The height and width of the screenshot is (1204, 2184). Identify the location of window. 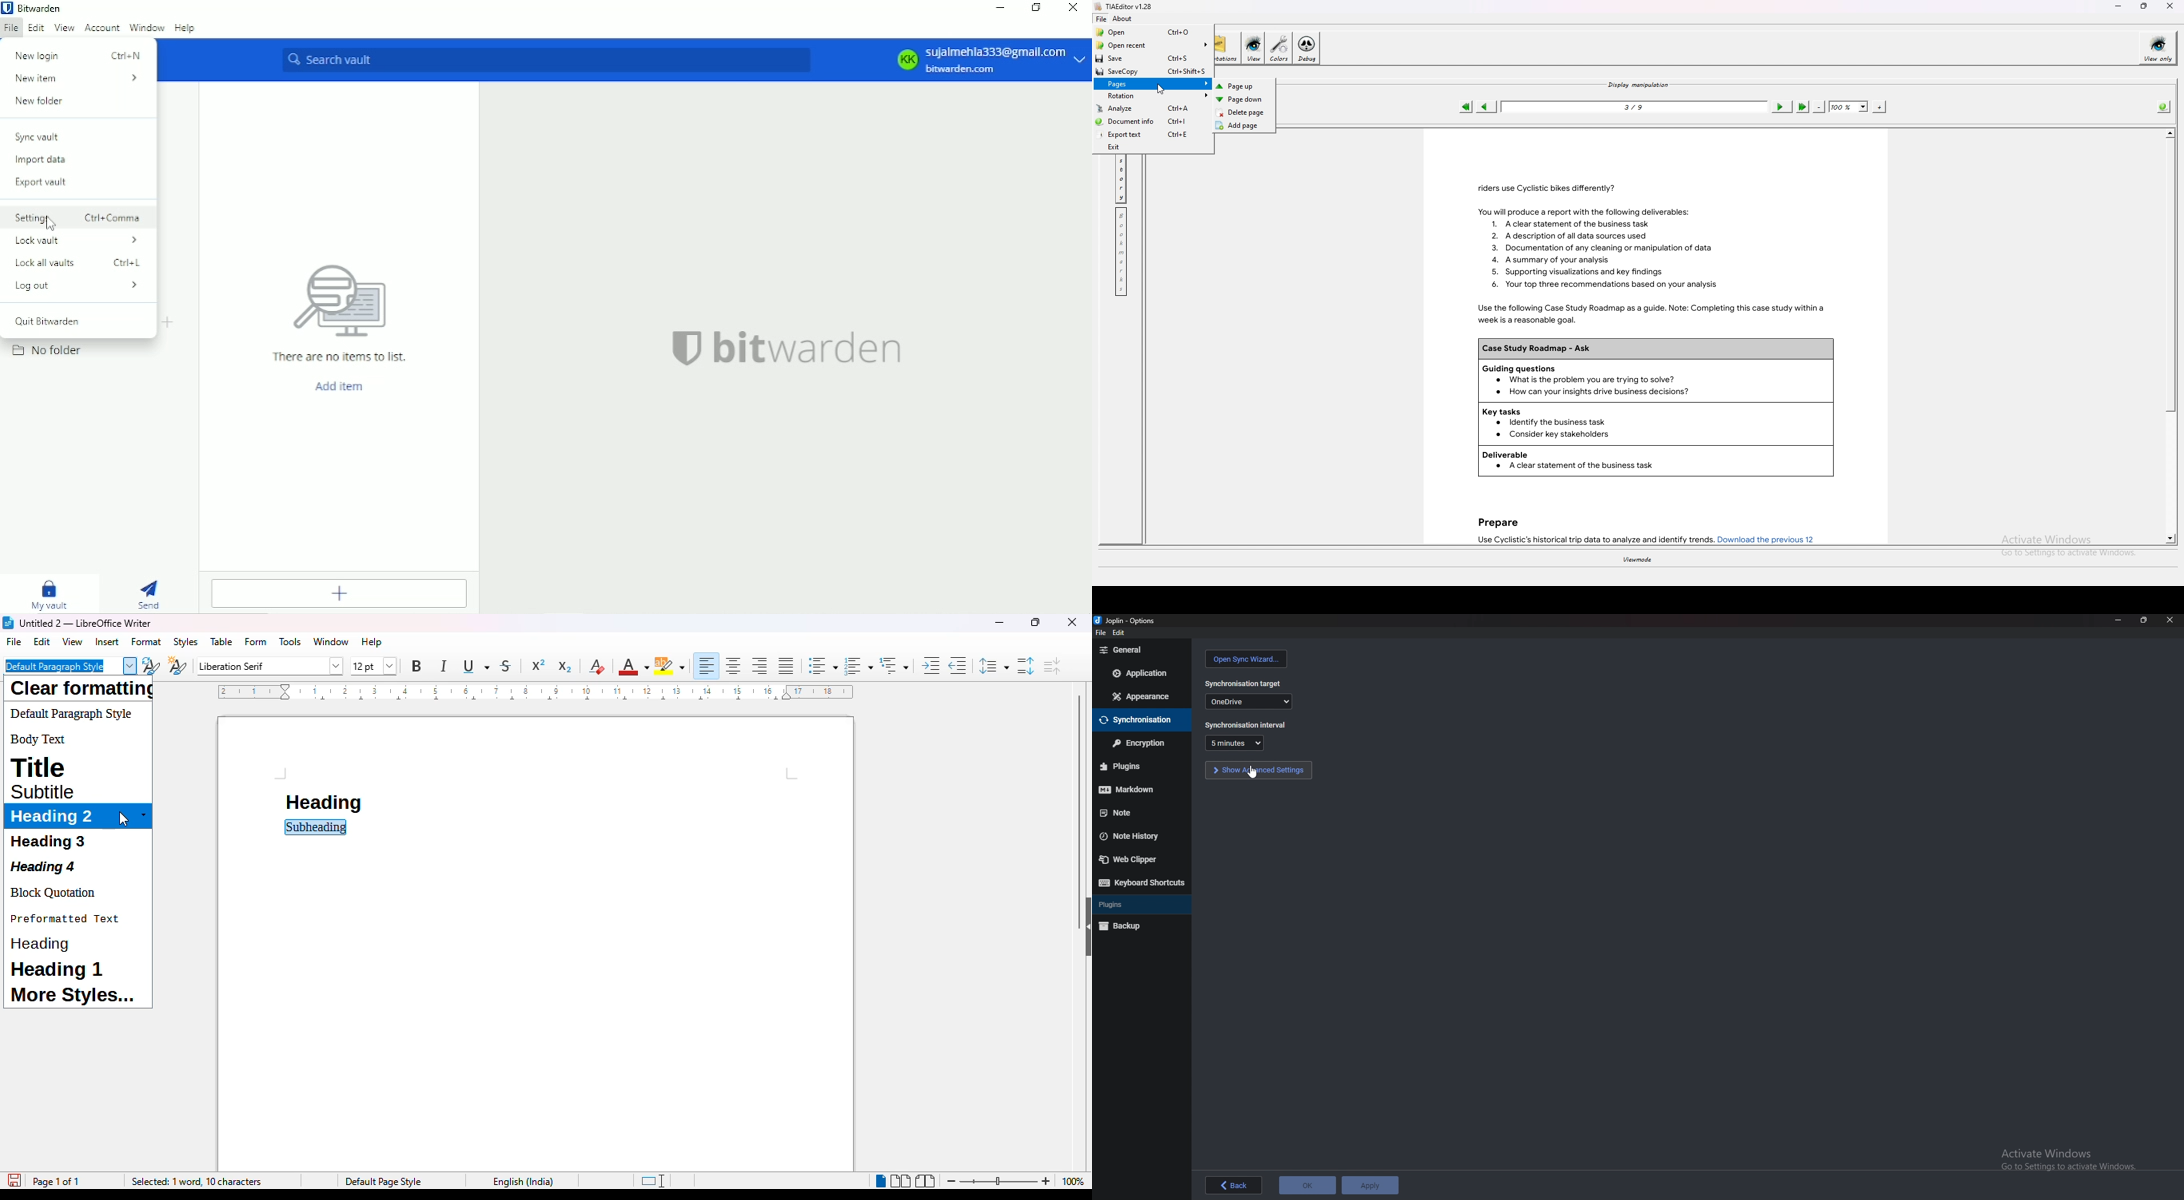
(332, 641).